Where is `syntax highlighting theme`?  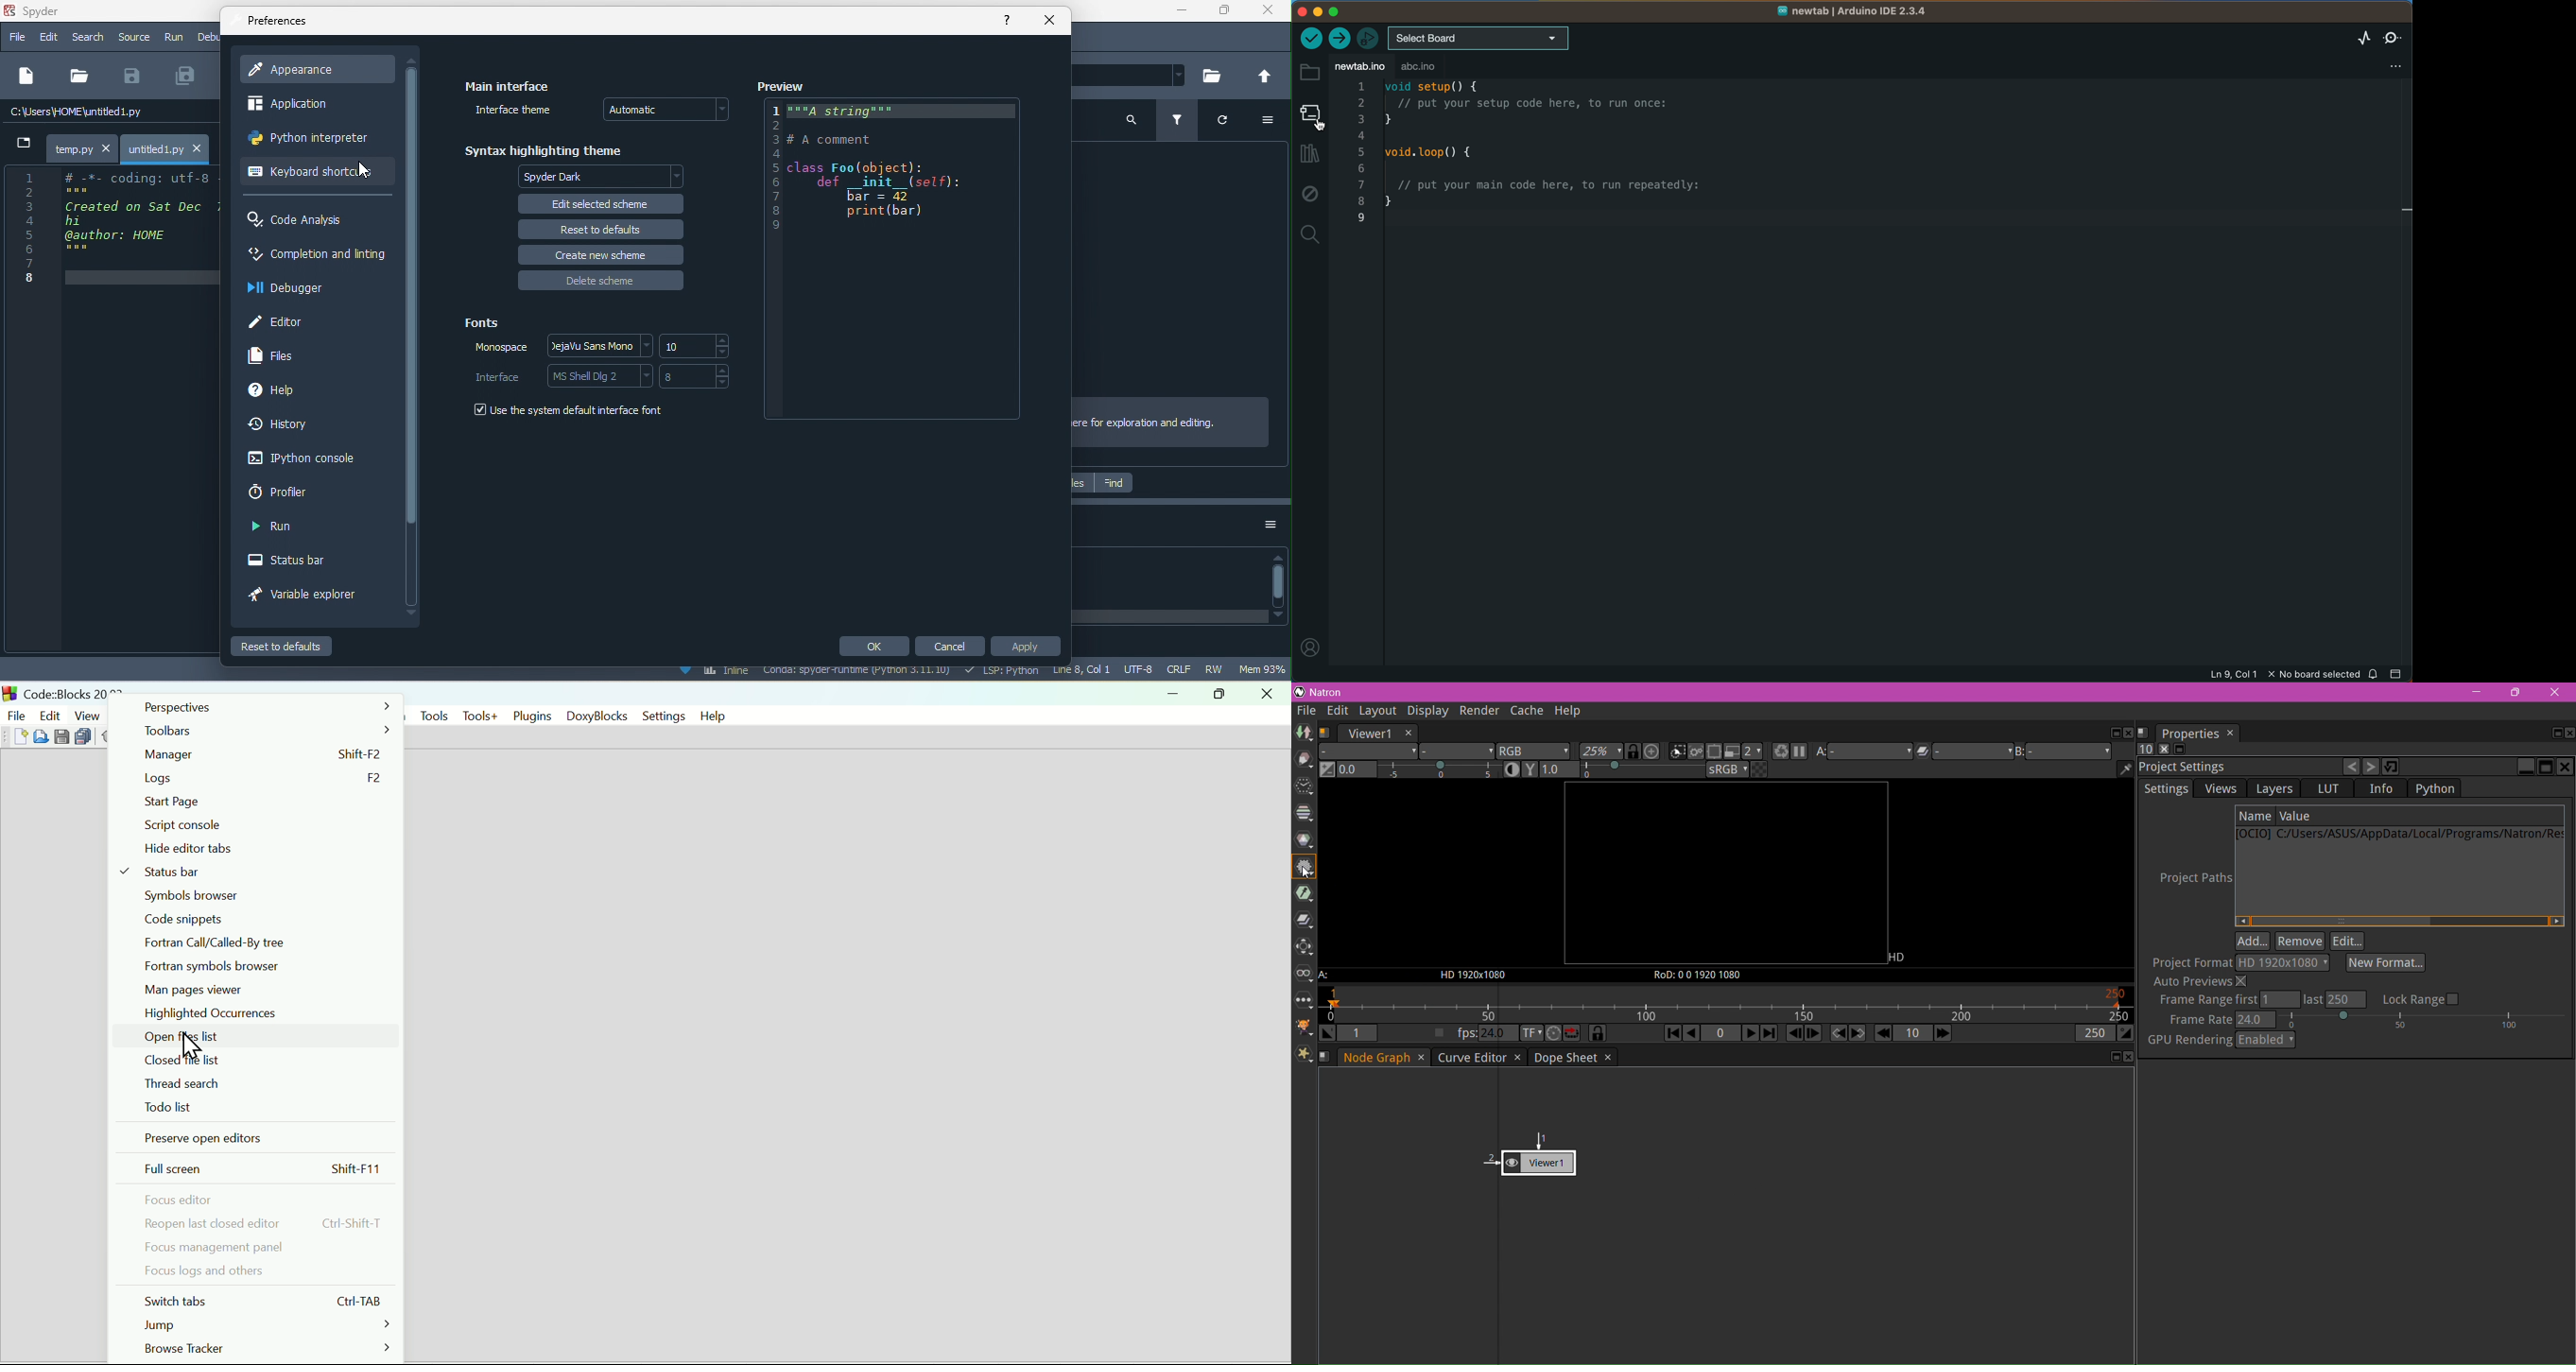 syntax highlighting theme is located at coordinates (546, 147).